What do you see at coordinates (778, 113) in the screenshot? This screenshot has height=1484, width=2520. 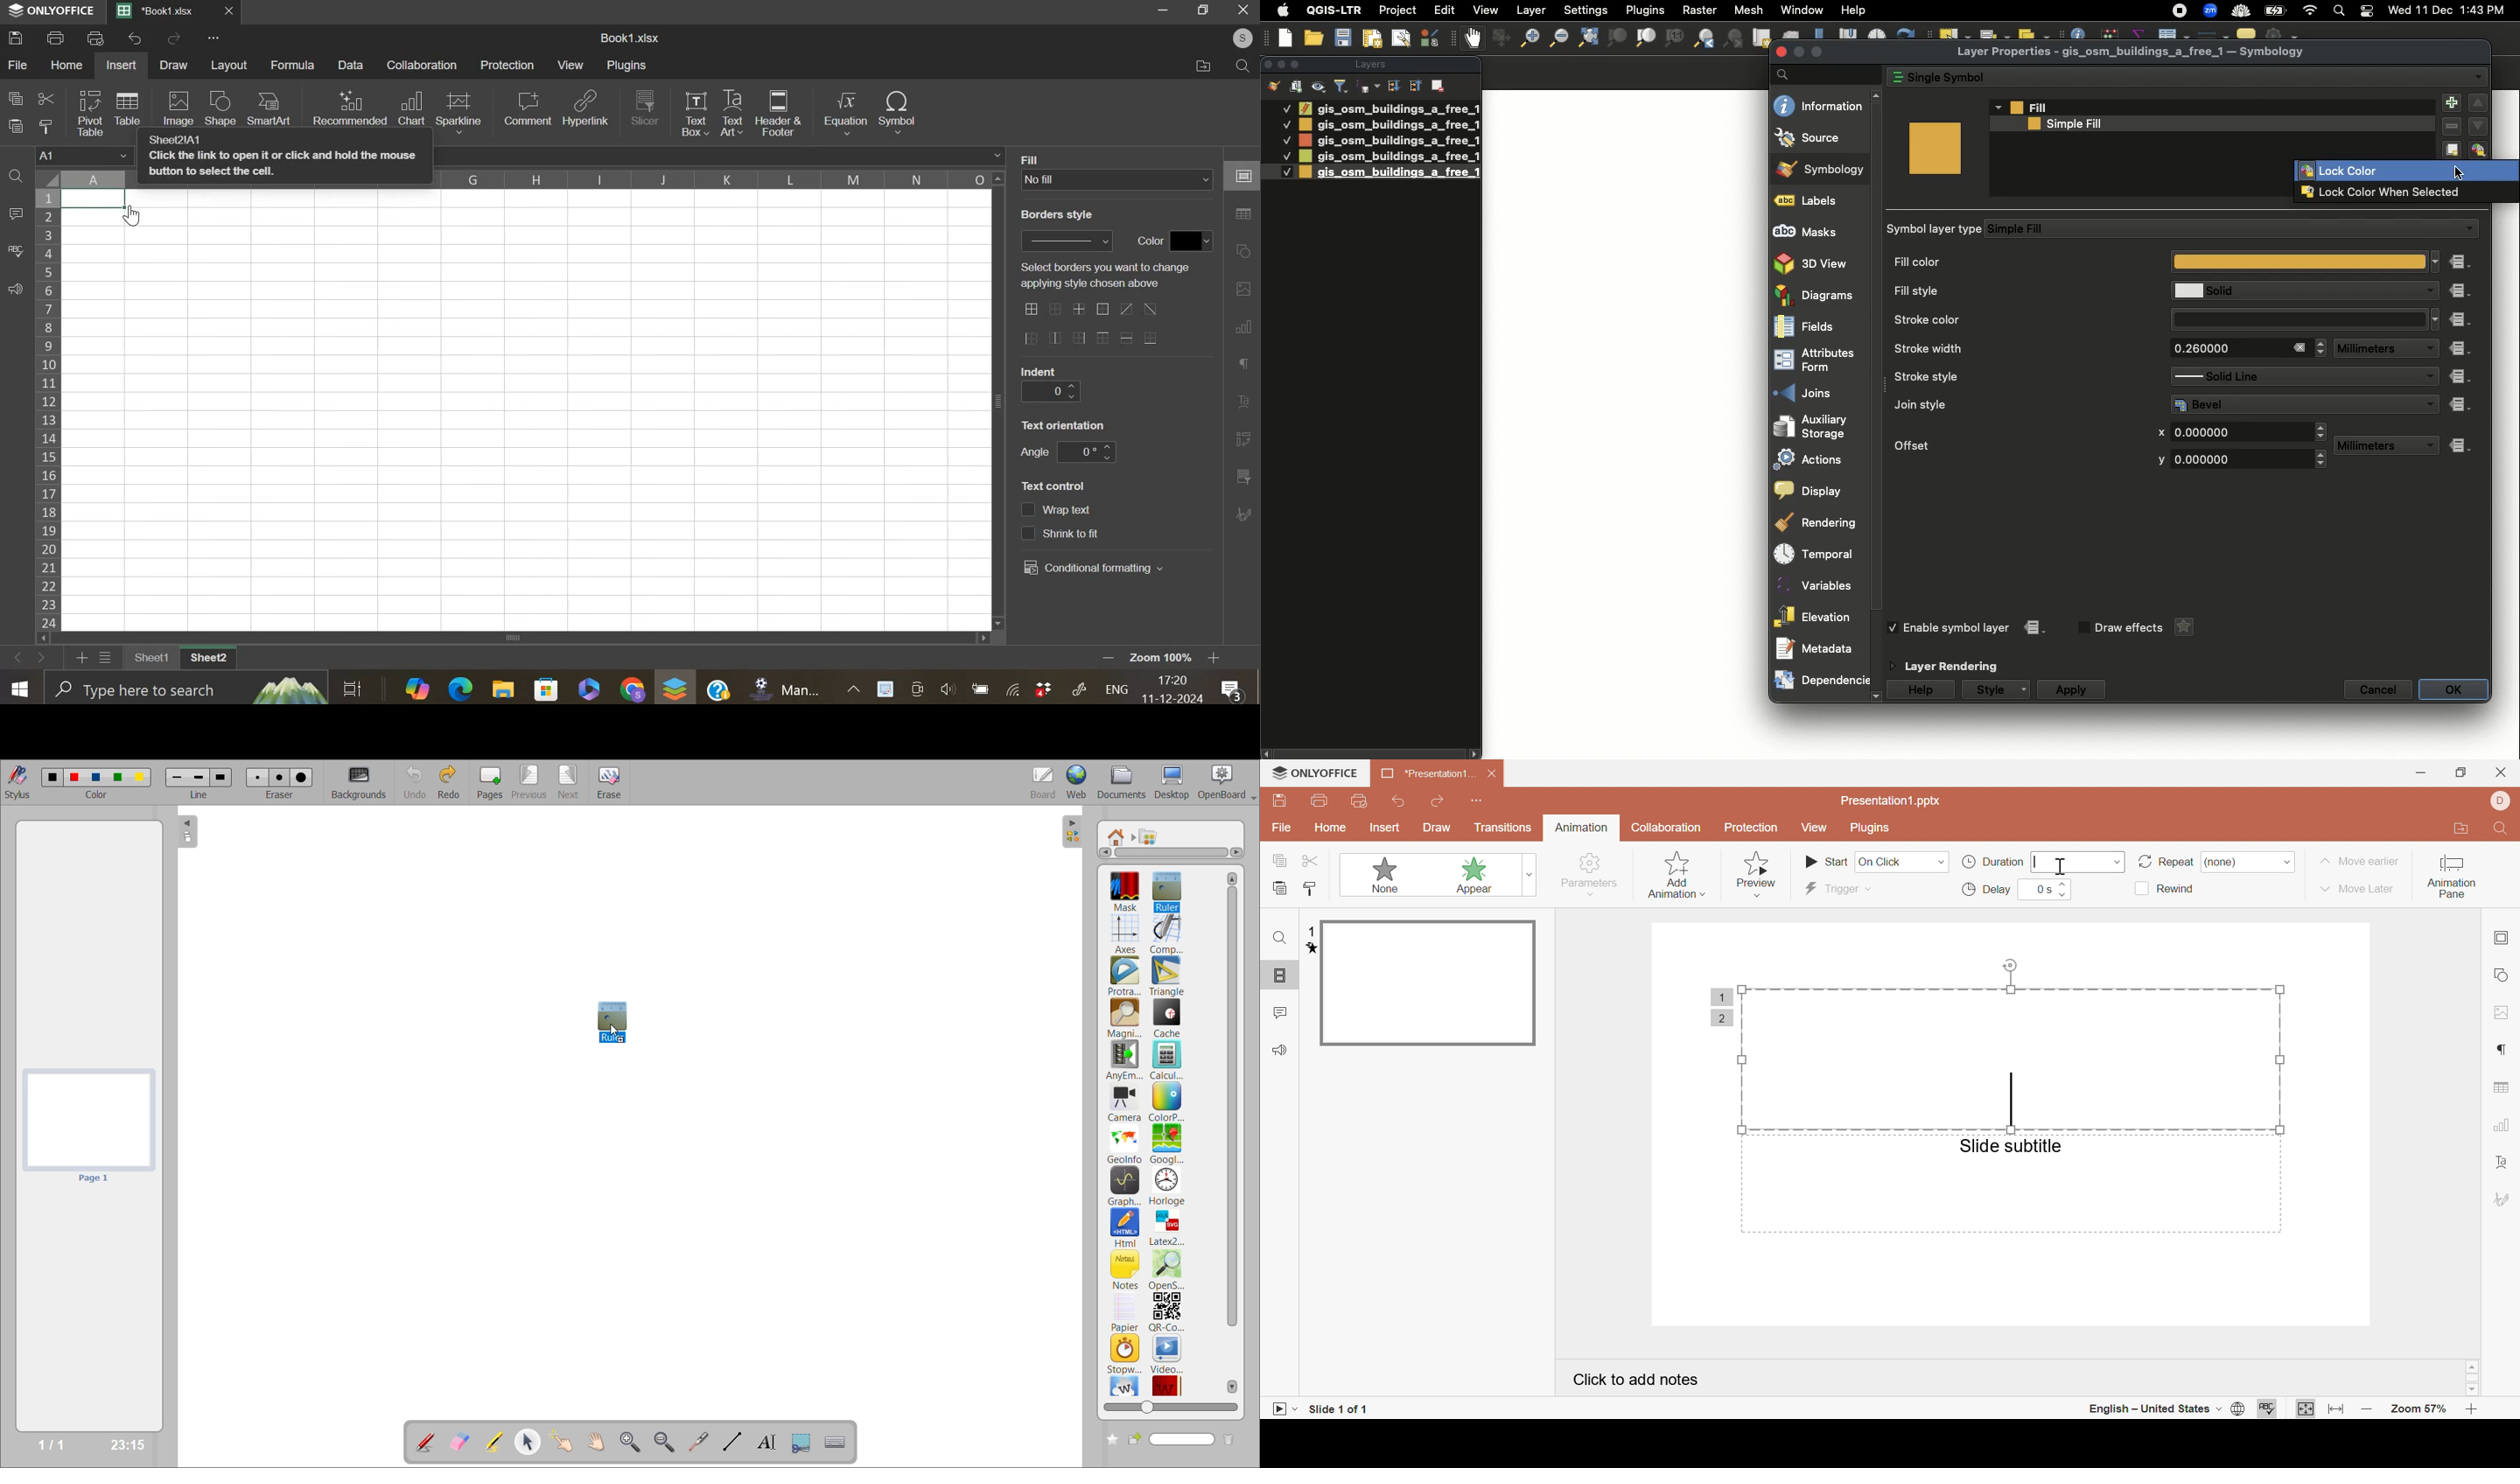 I see `header & footer` at bounding box center [778, 113].